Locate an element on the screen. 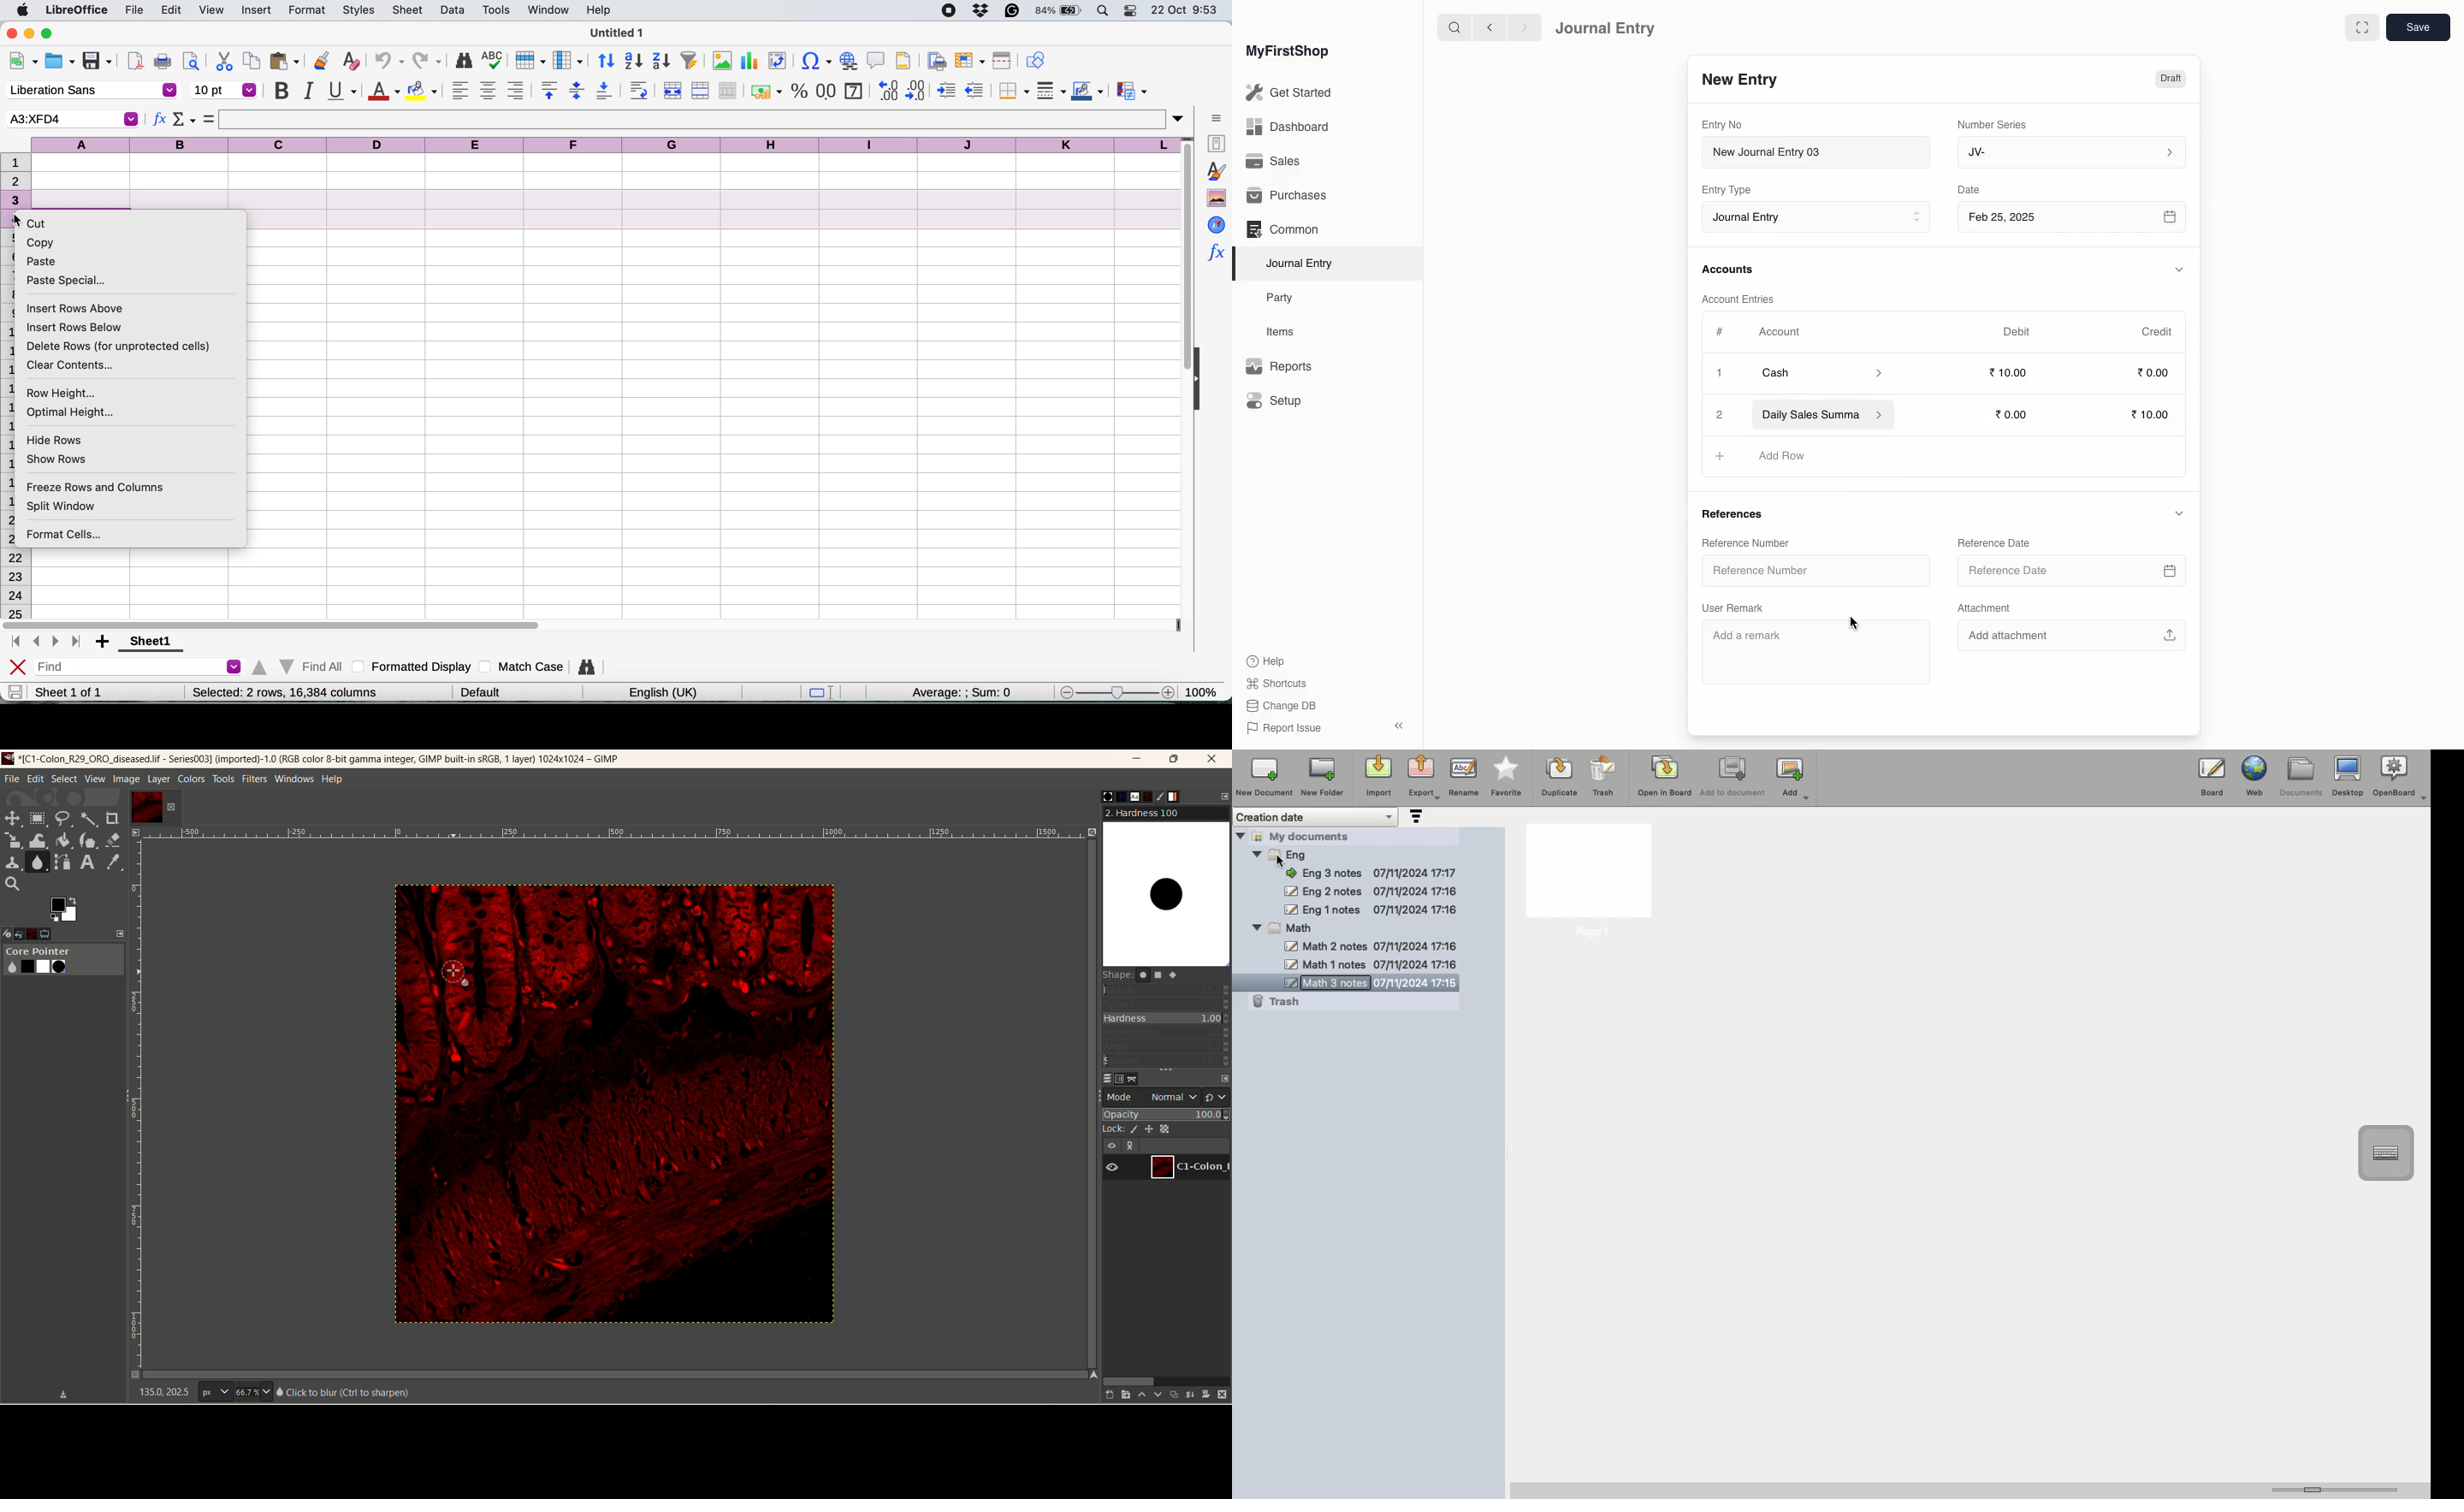 The height and width of the screenshot is (1512, 2464). align top is located at coordinates (549, 90).